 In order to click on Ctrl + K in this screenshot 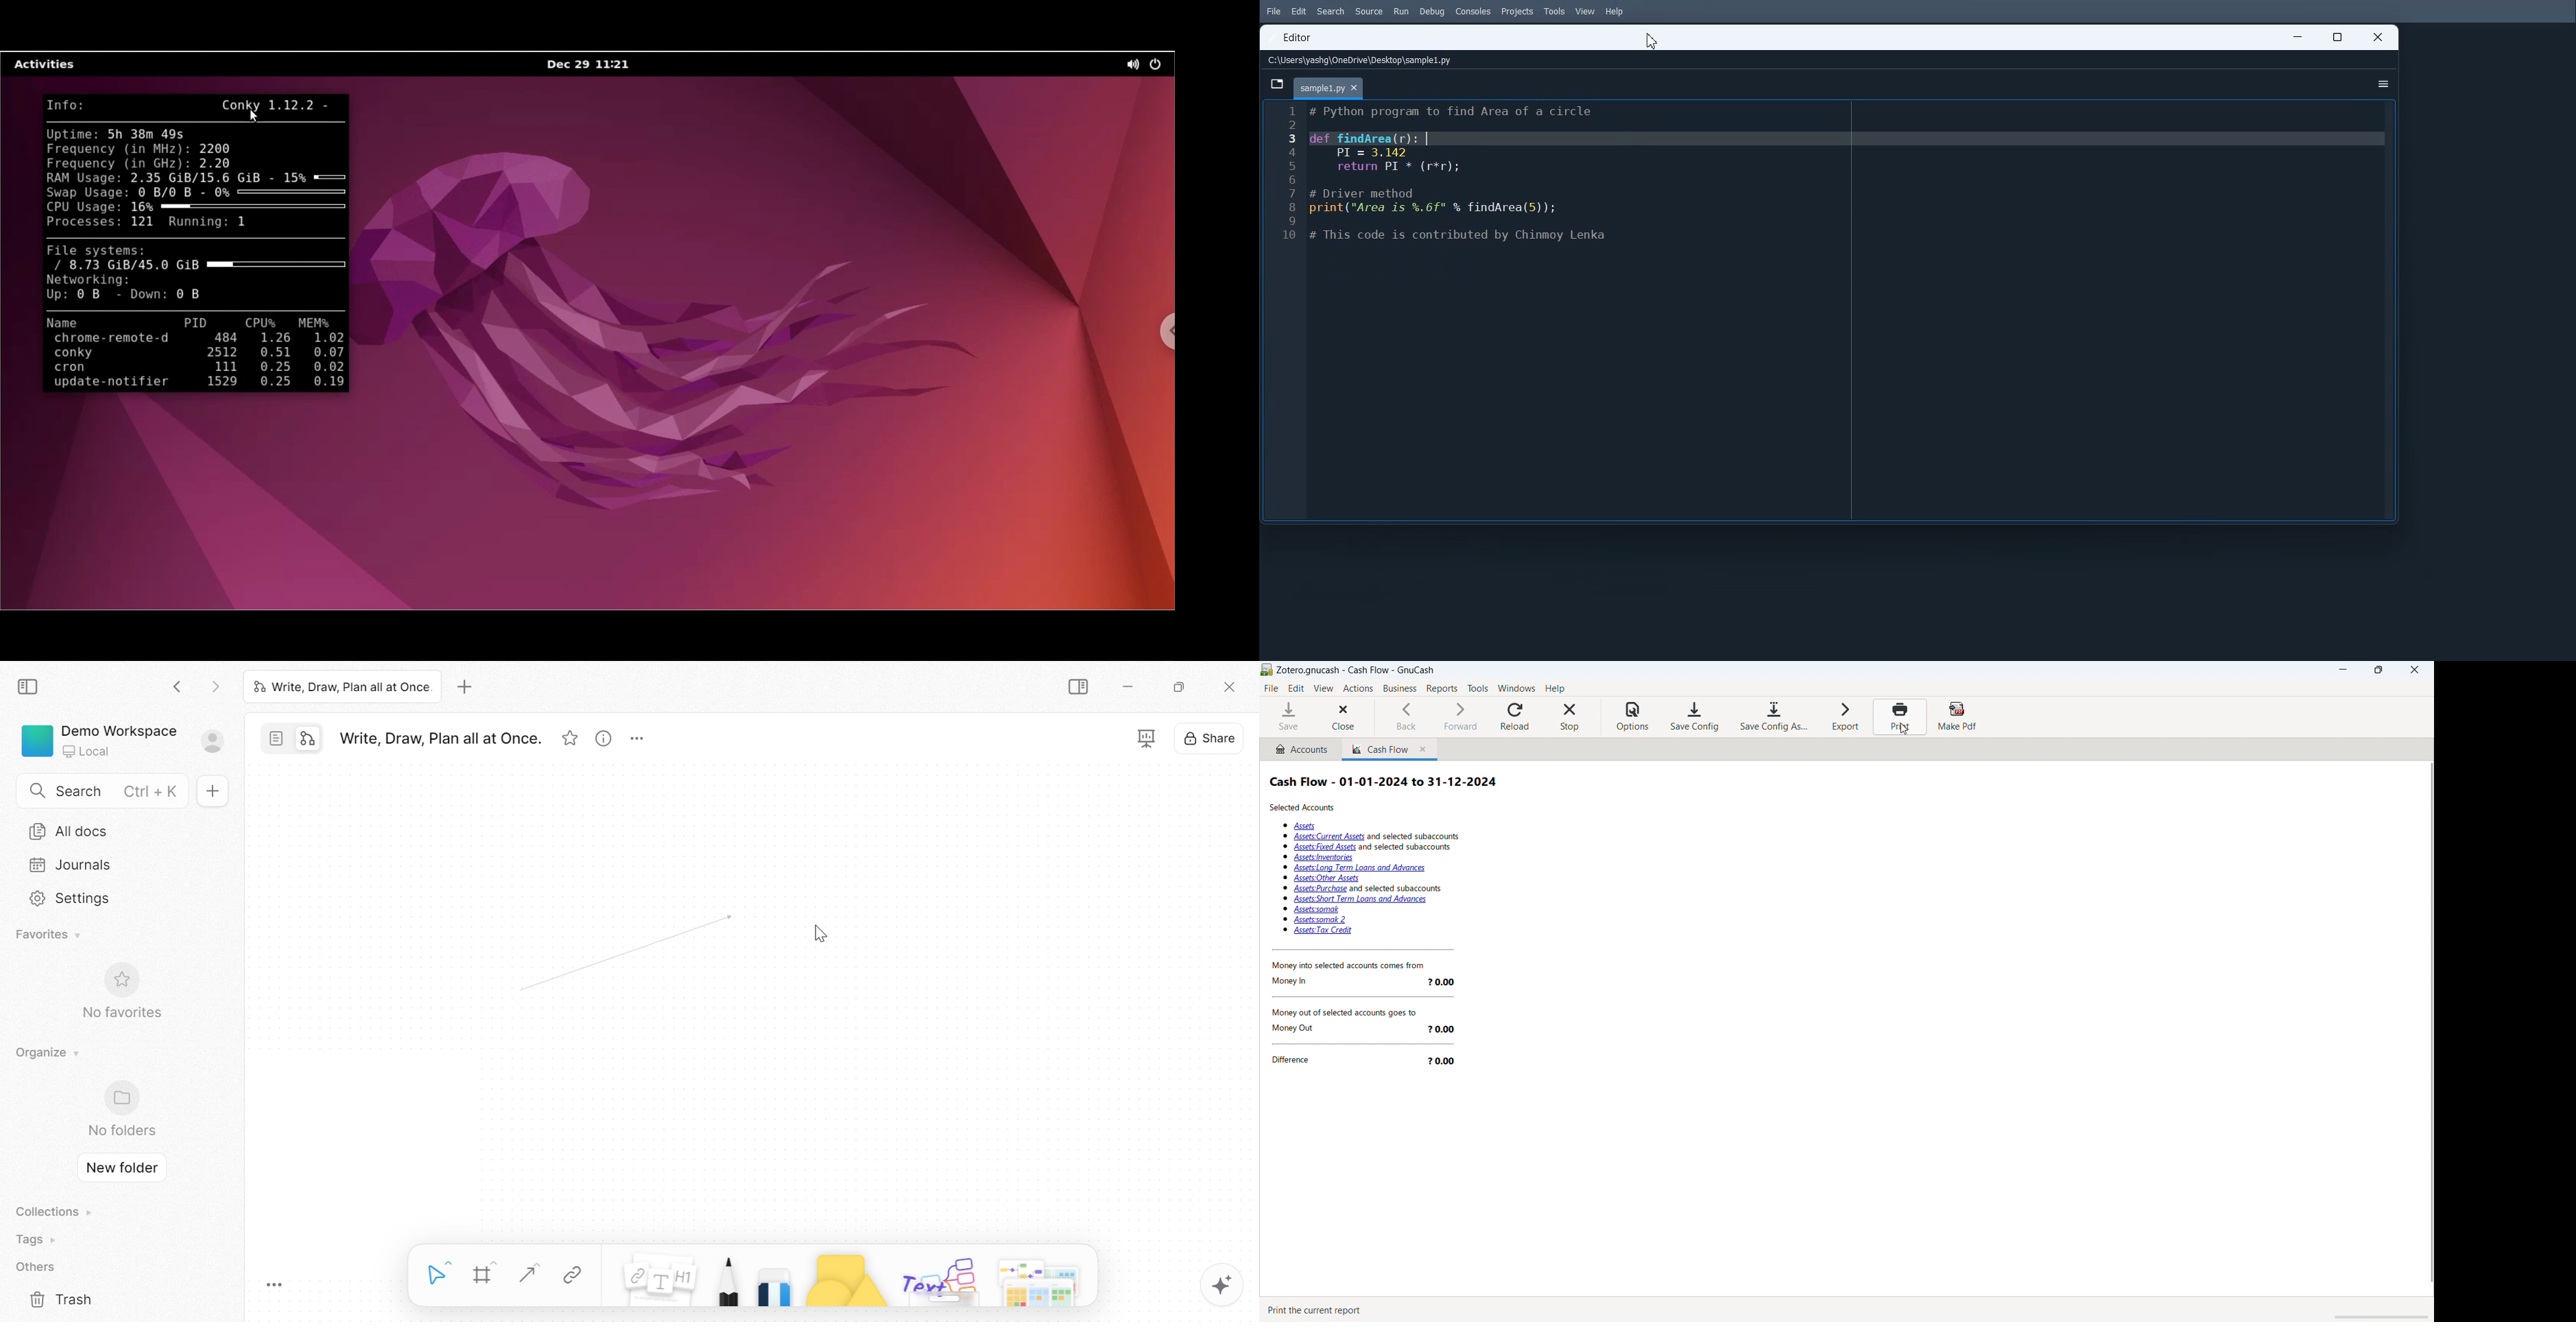, I will do `click(153, 791)`.